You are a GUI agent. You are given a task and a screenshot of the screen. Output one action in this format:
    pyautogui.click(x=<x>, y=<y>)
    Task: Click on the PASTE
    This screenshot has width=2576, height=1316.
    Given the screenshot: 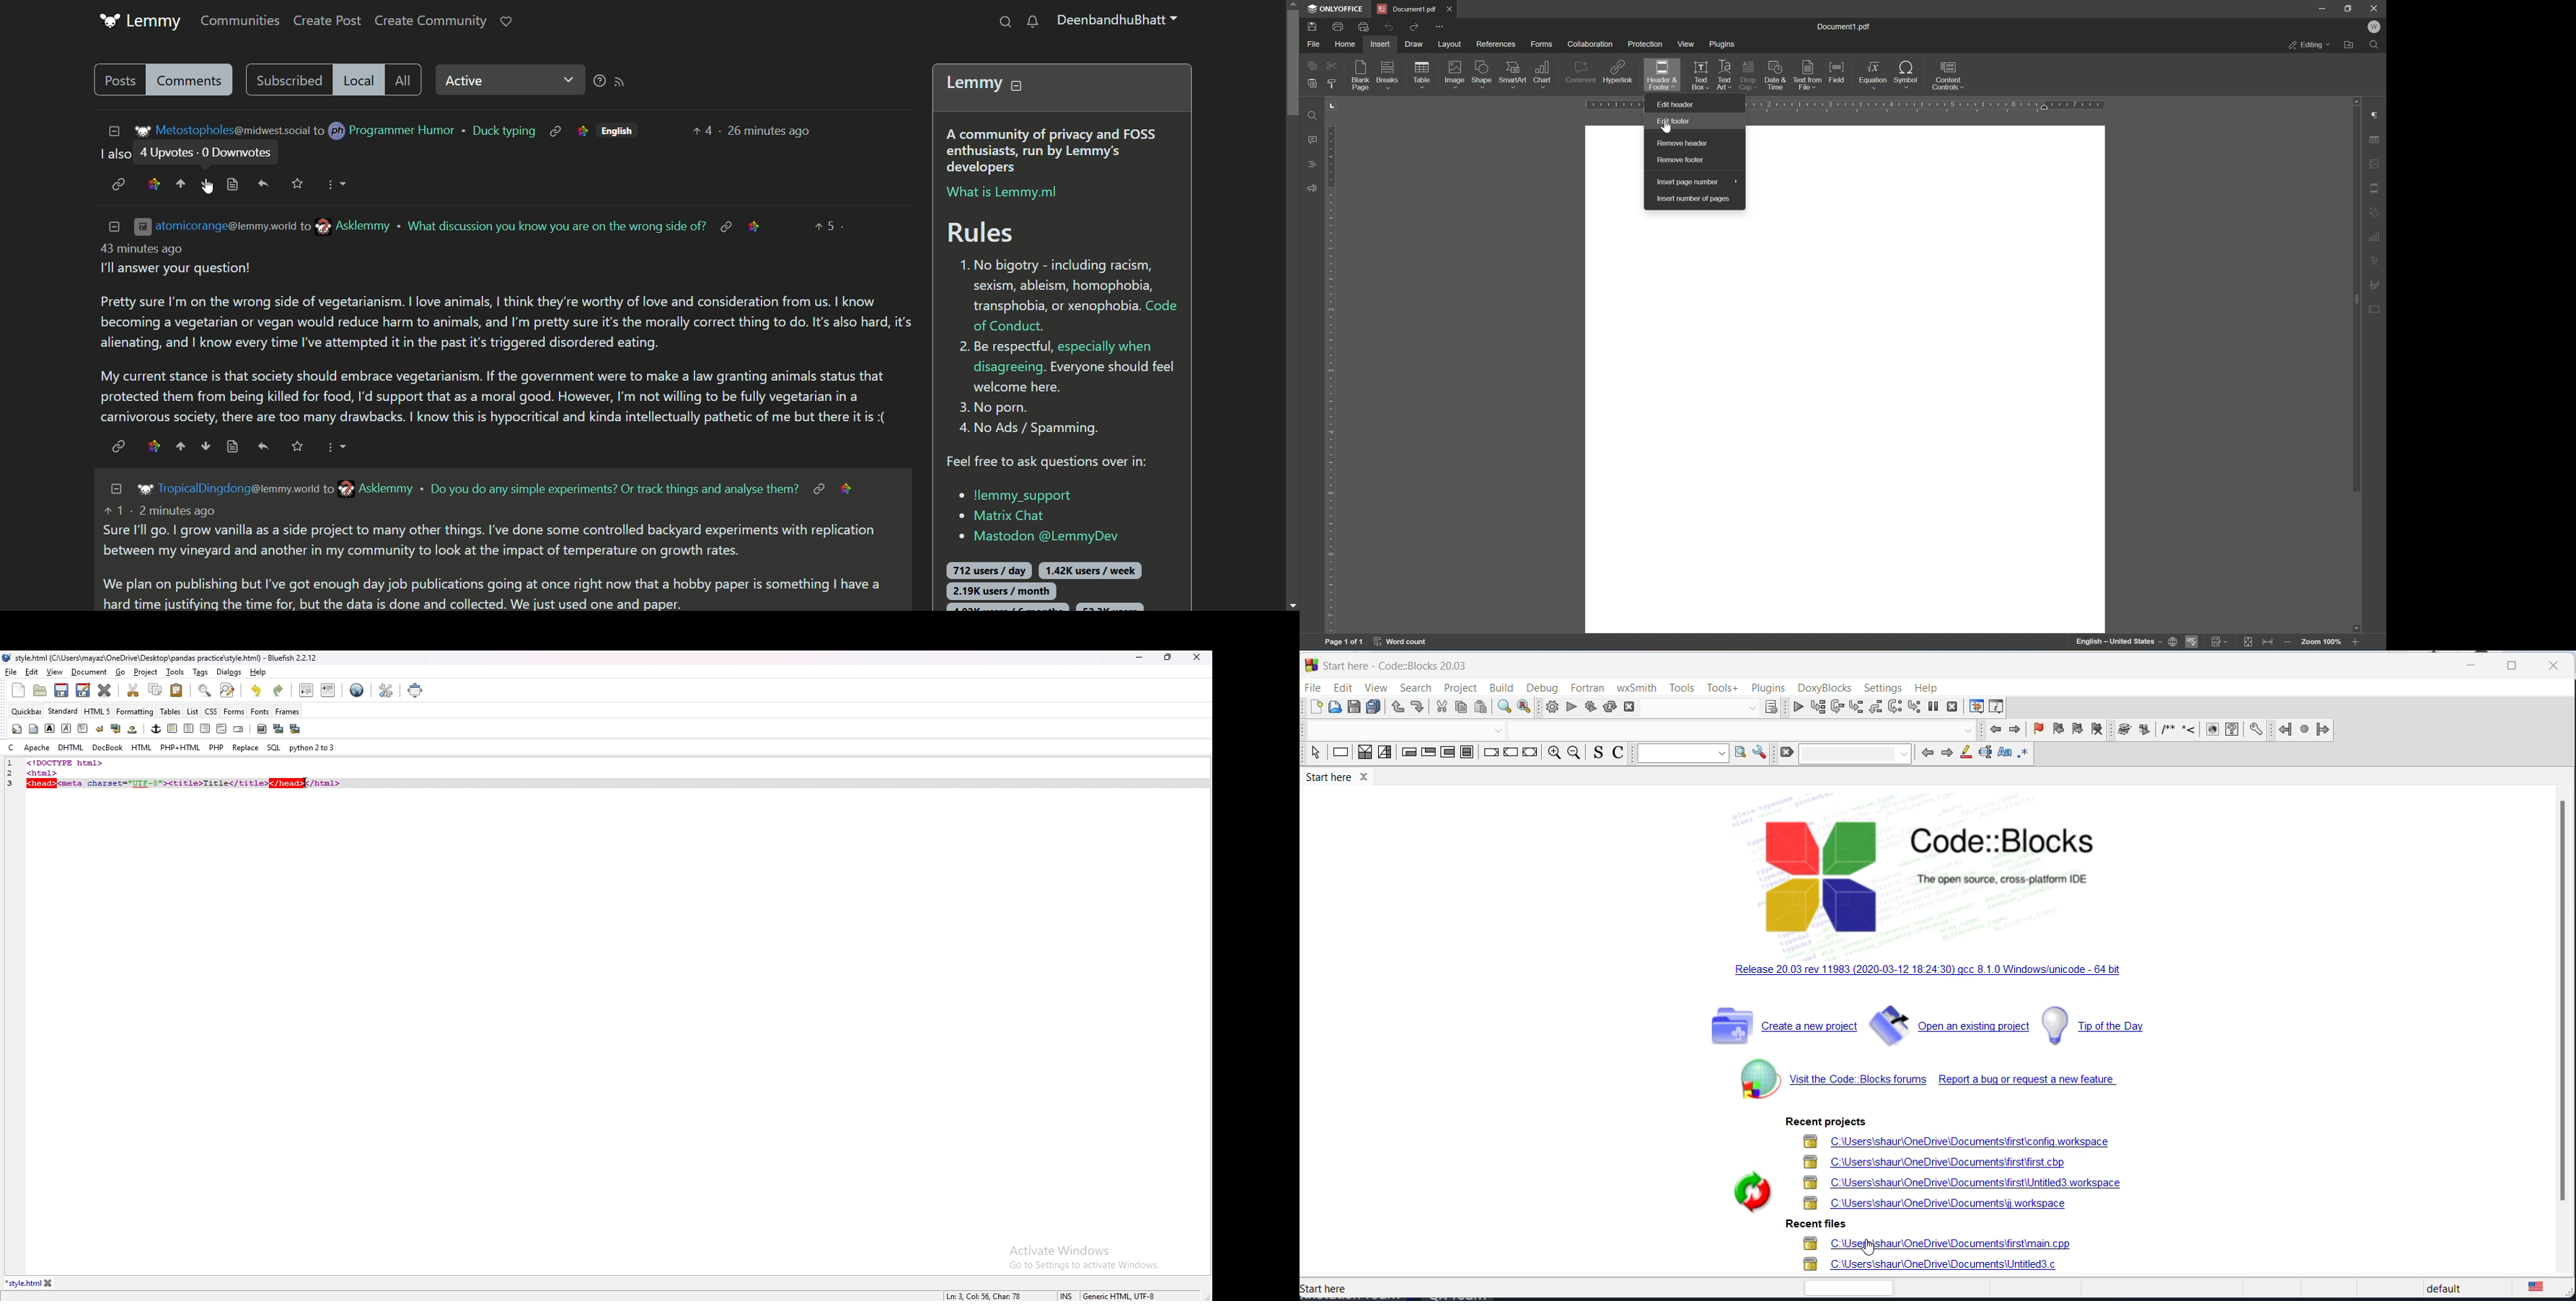 What is the action you would take?
    pyautogui.click(x=1480, y=708)
    